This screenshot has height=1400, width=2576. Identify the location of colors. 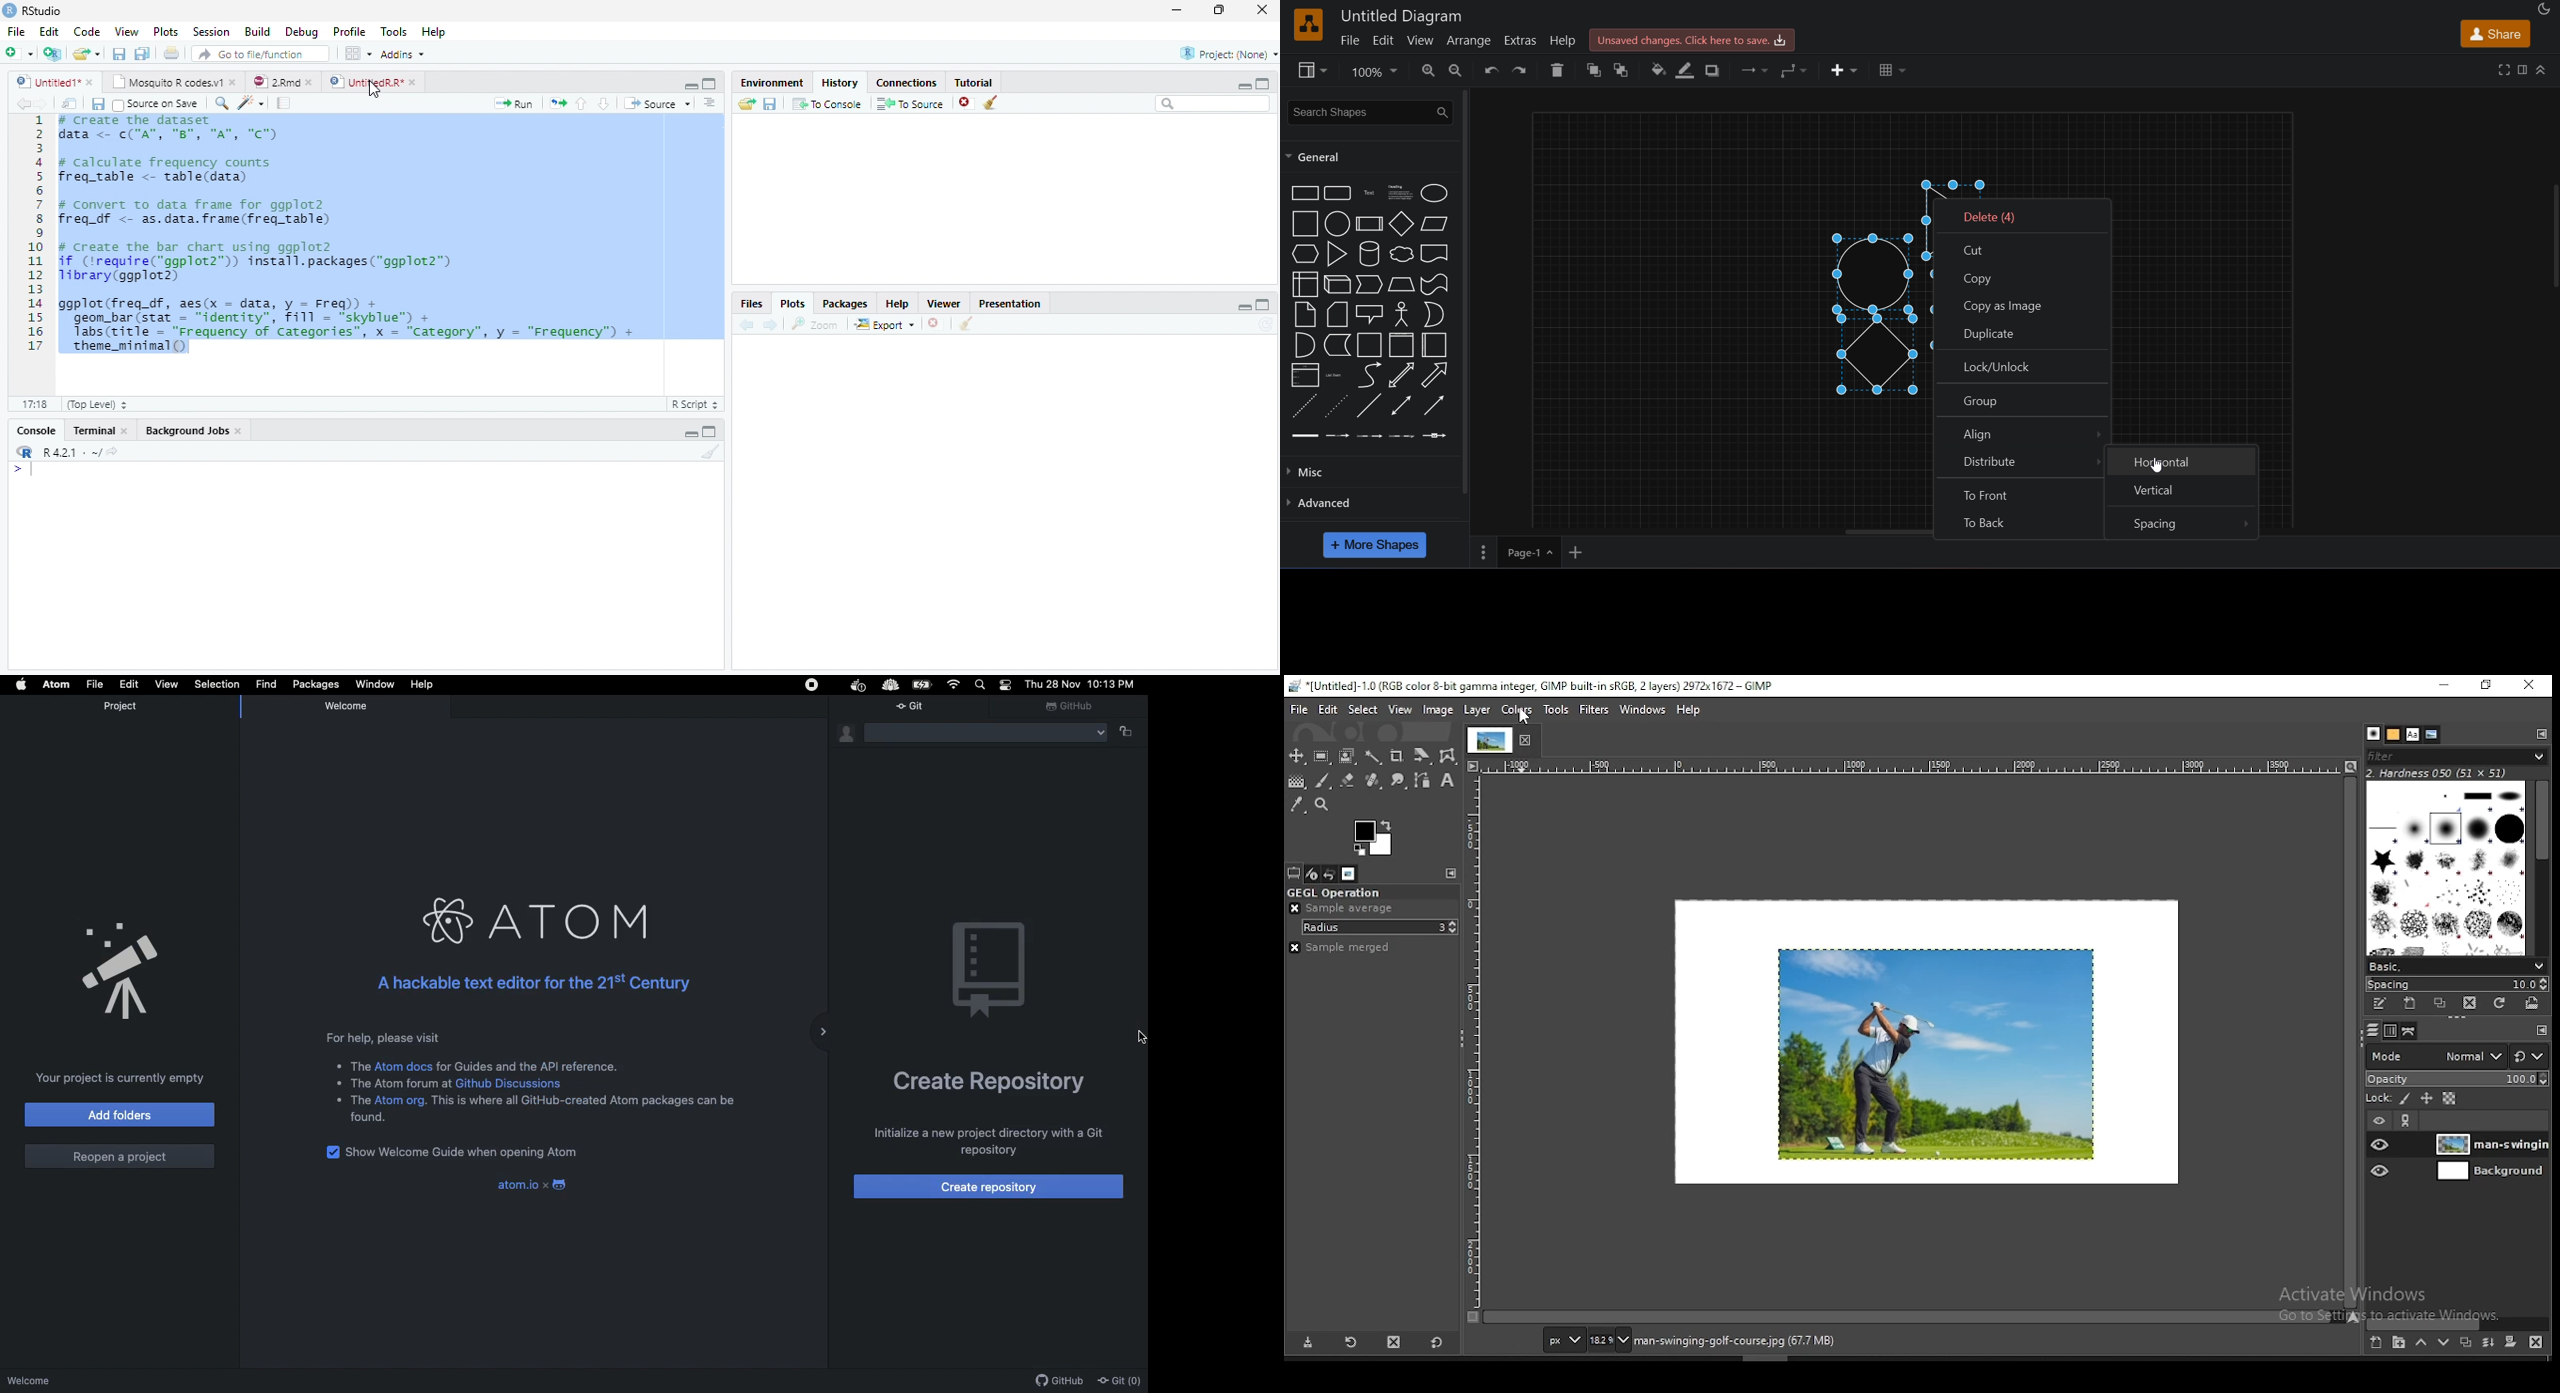
(1518, 710).